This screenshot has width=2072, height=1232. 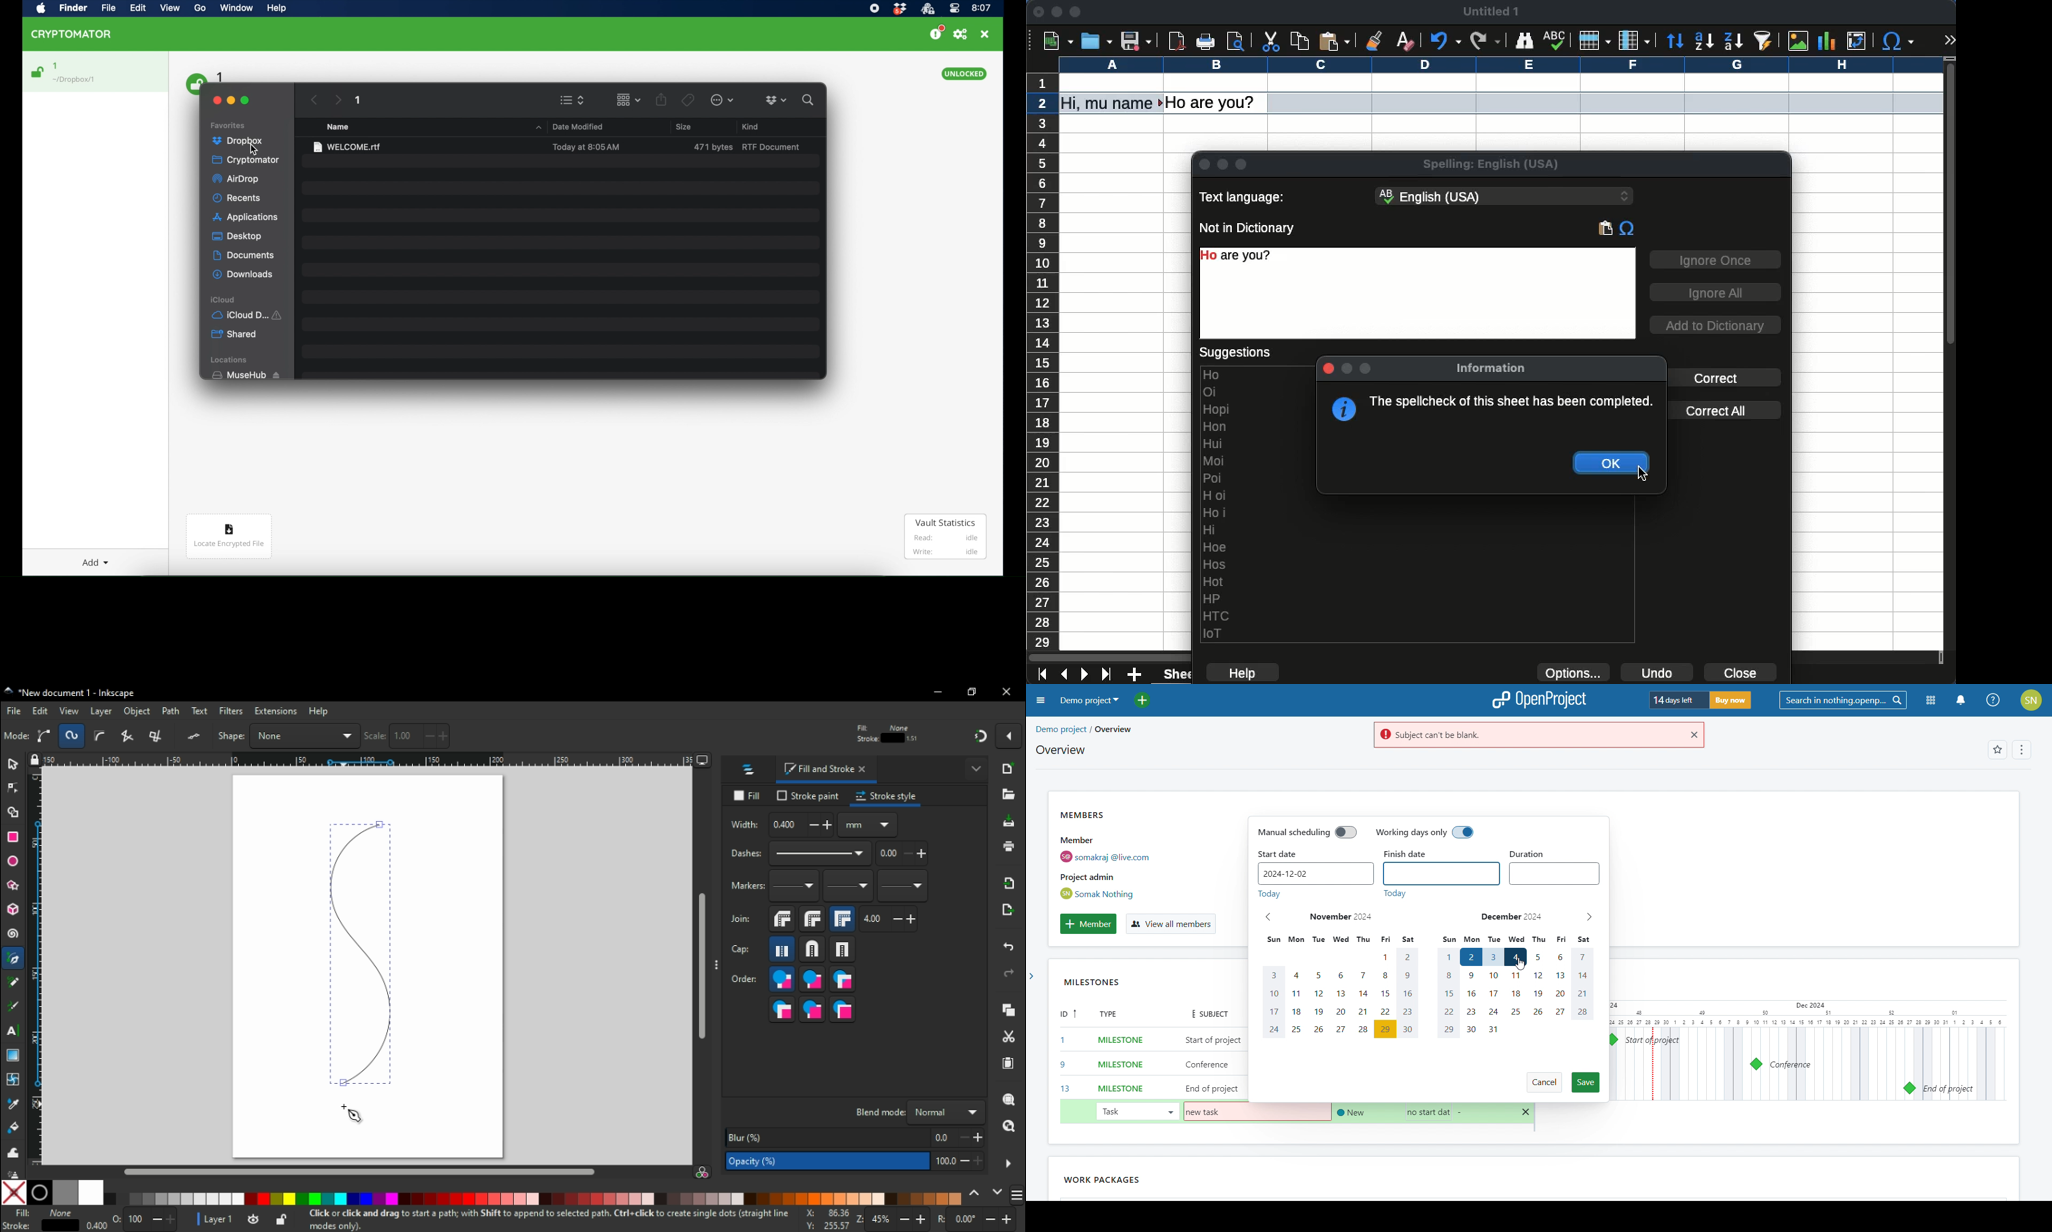 I want to click on open sidebar menu, so click(x=1041, y=701).